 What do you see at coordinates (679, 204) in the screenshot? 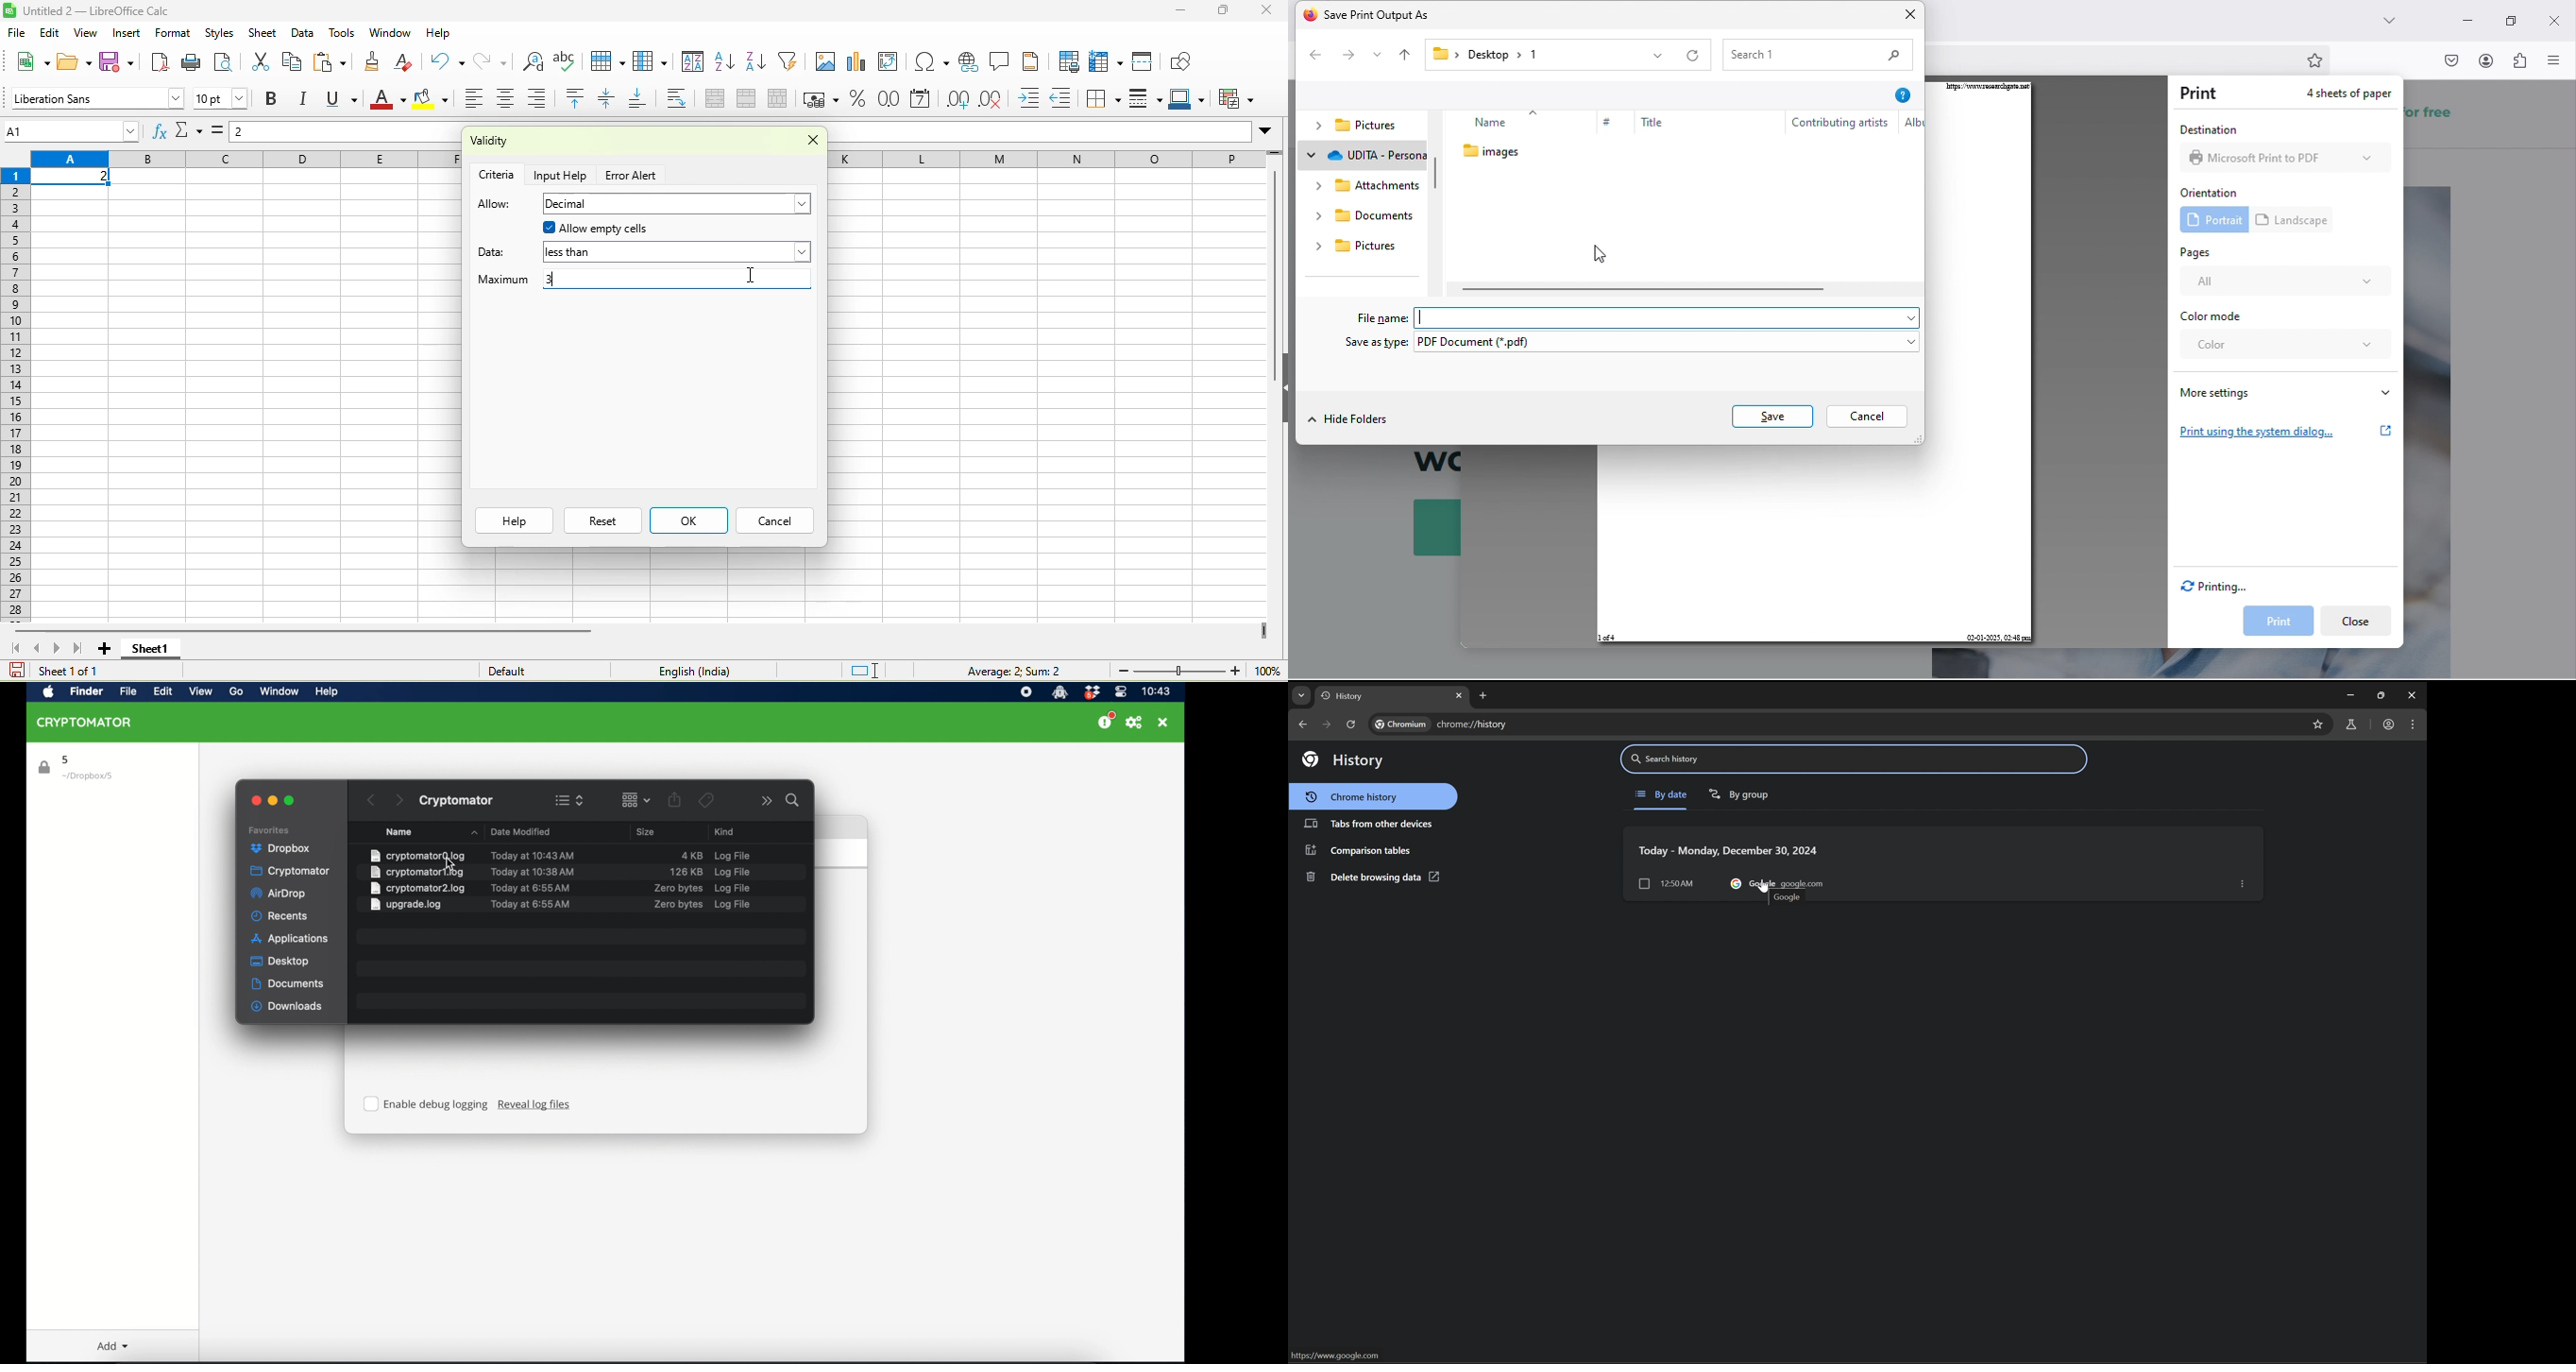
I see `deciman` at bounding box center [679, 204].